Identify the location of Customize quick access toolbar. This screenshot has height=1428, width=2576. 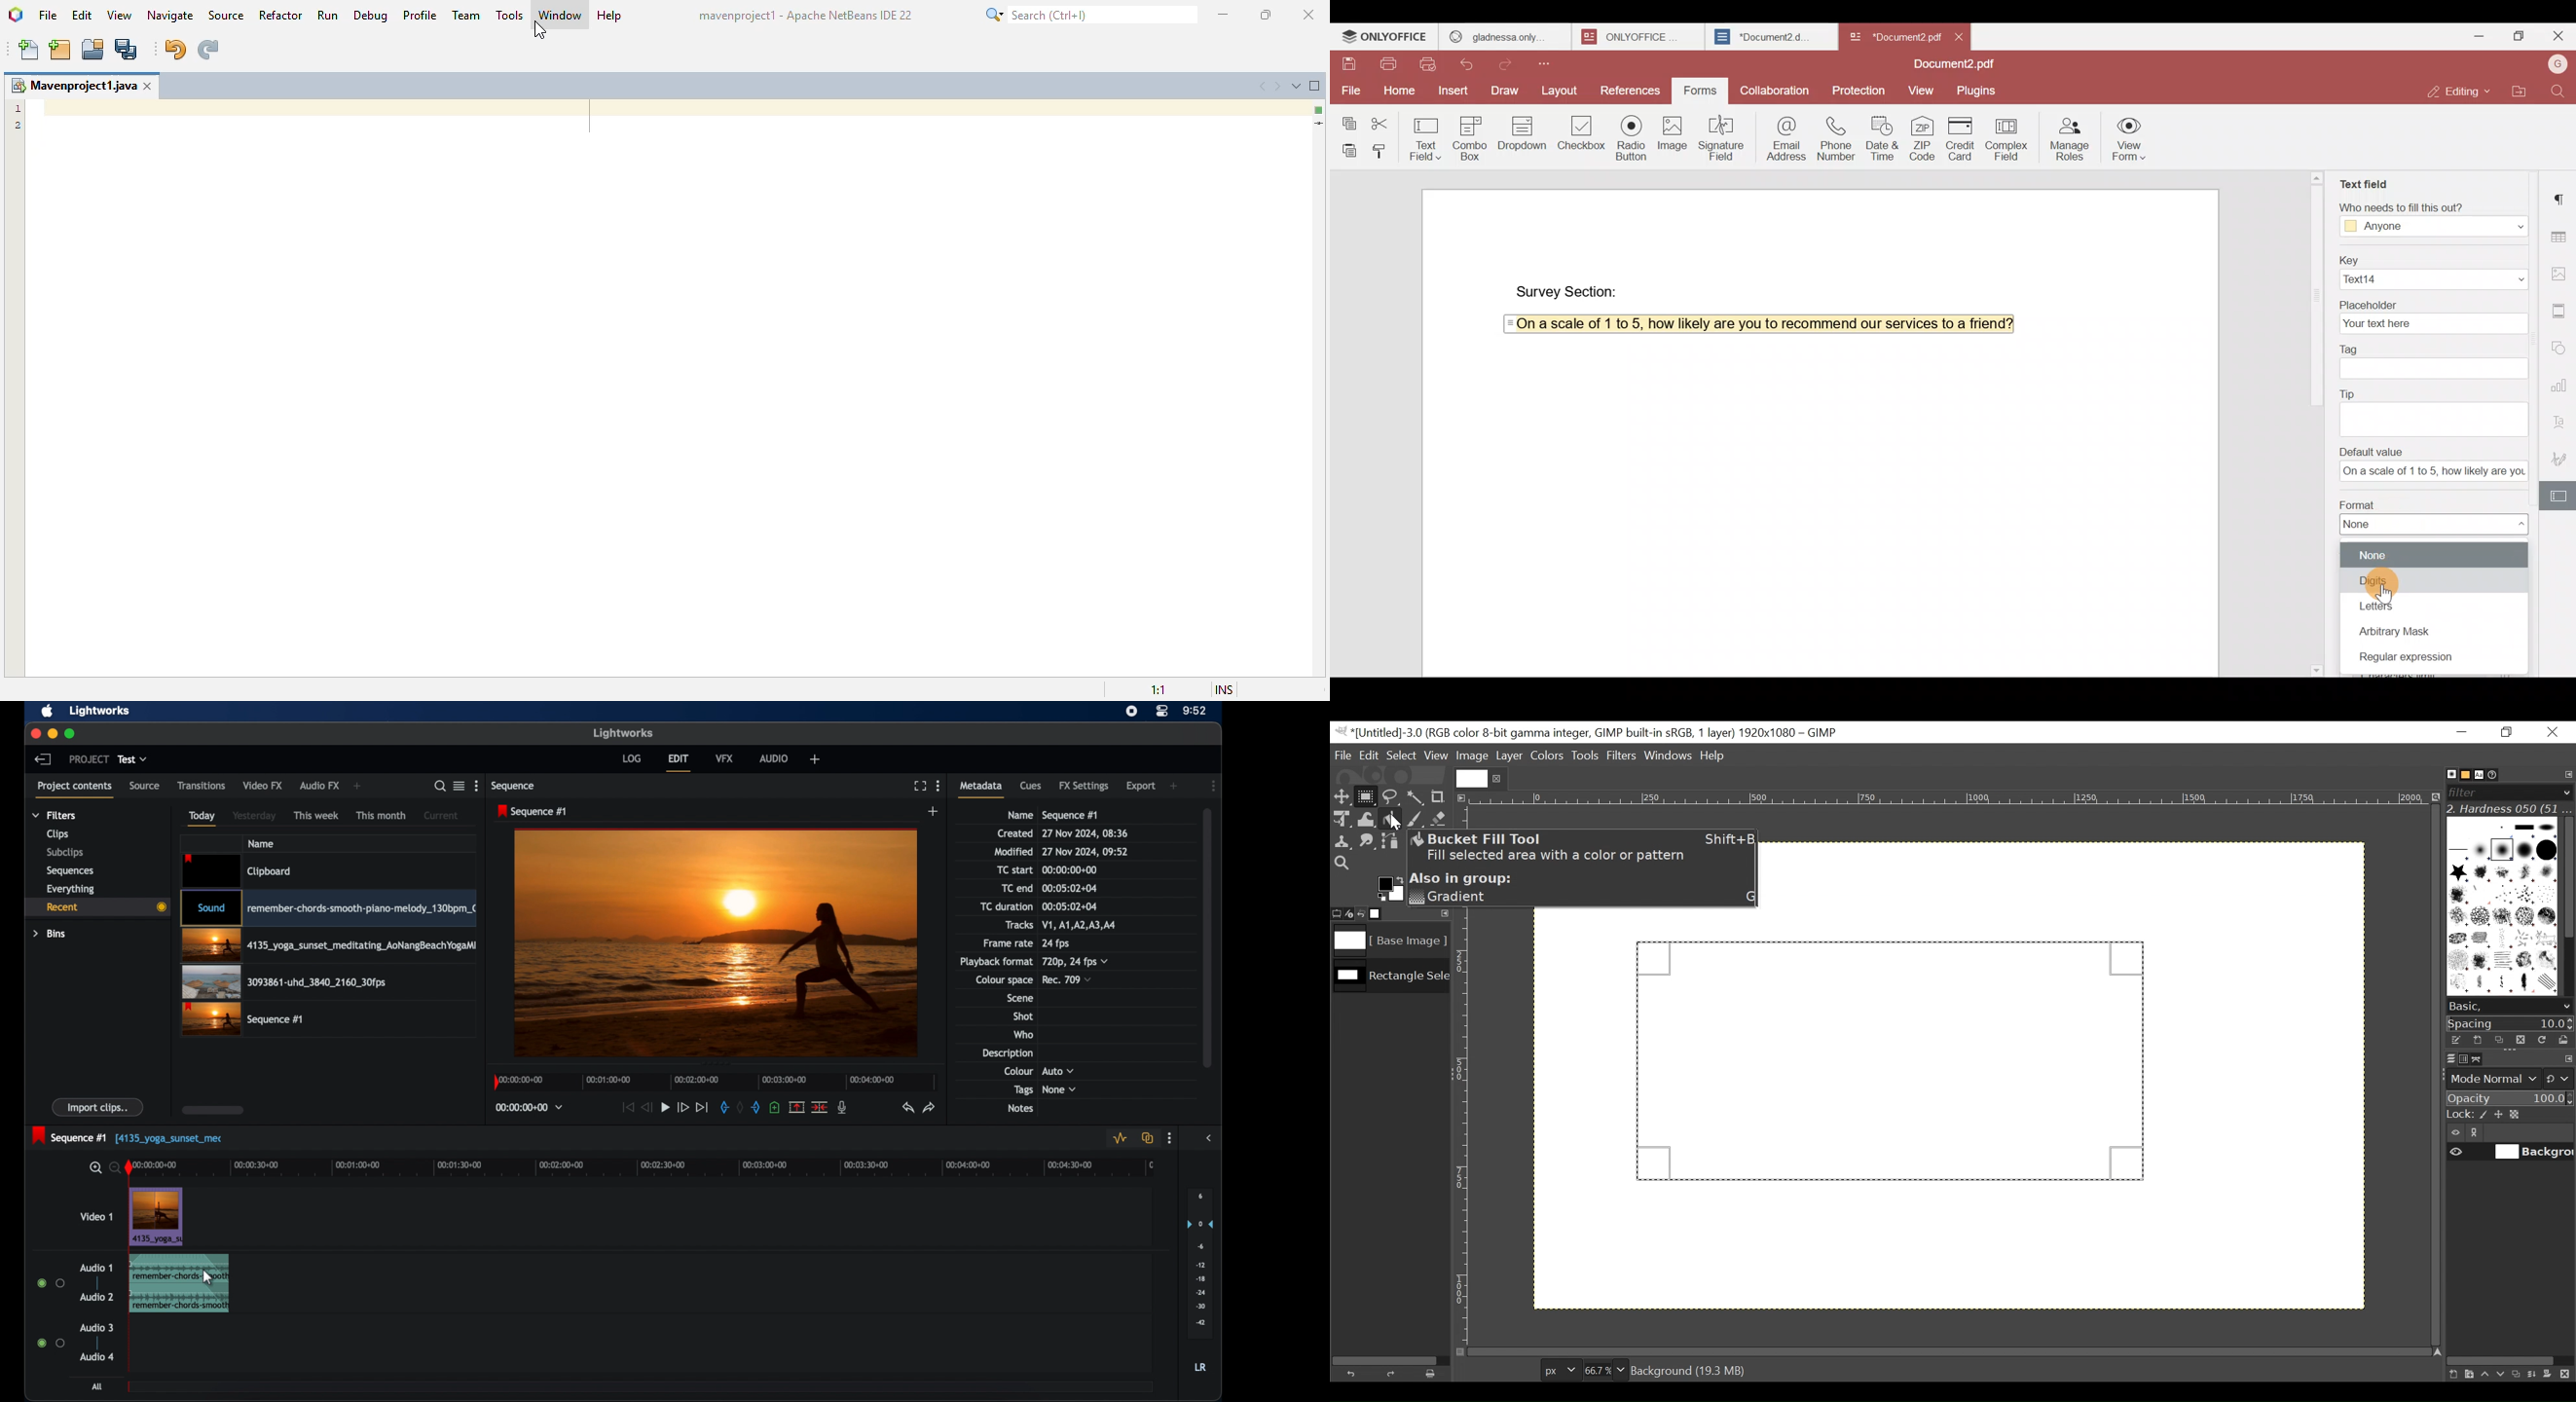
(1556, 62).